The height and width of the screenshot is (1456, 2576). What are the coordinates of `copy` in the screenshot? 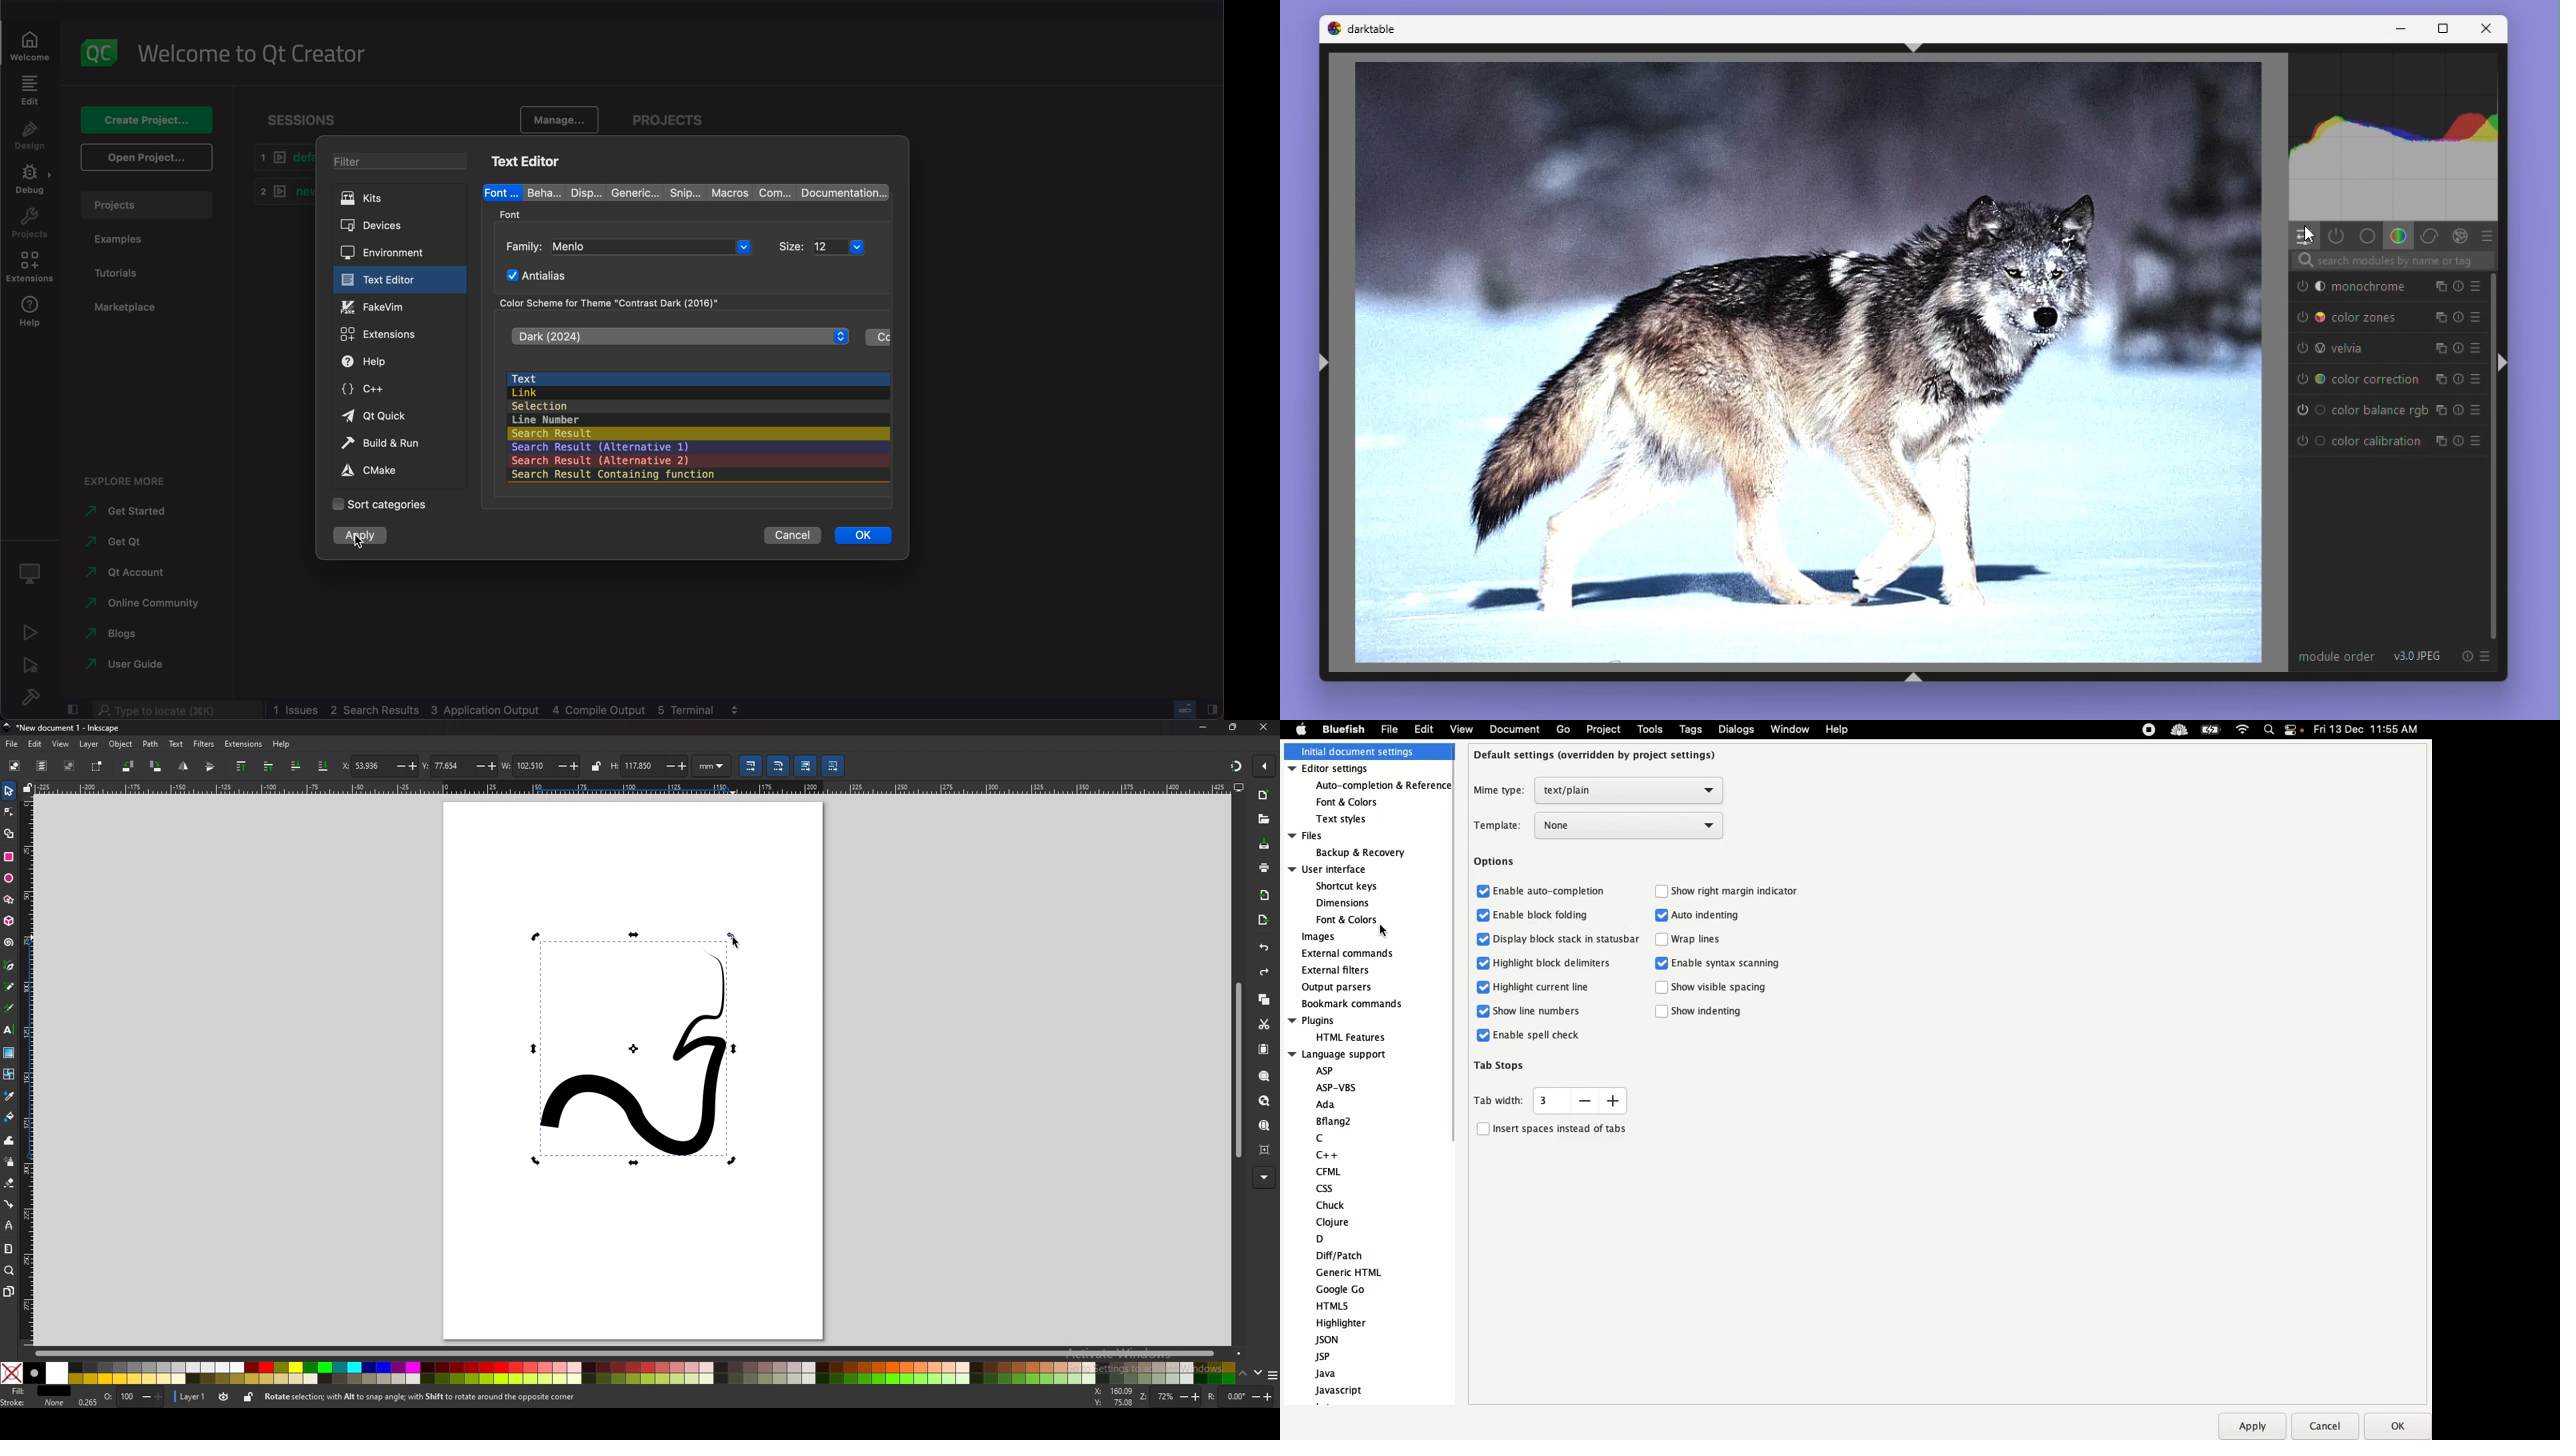 It's located at (1265, 1000).